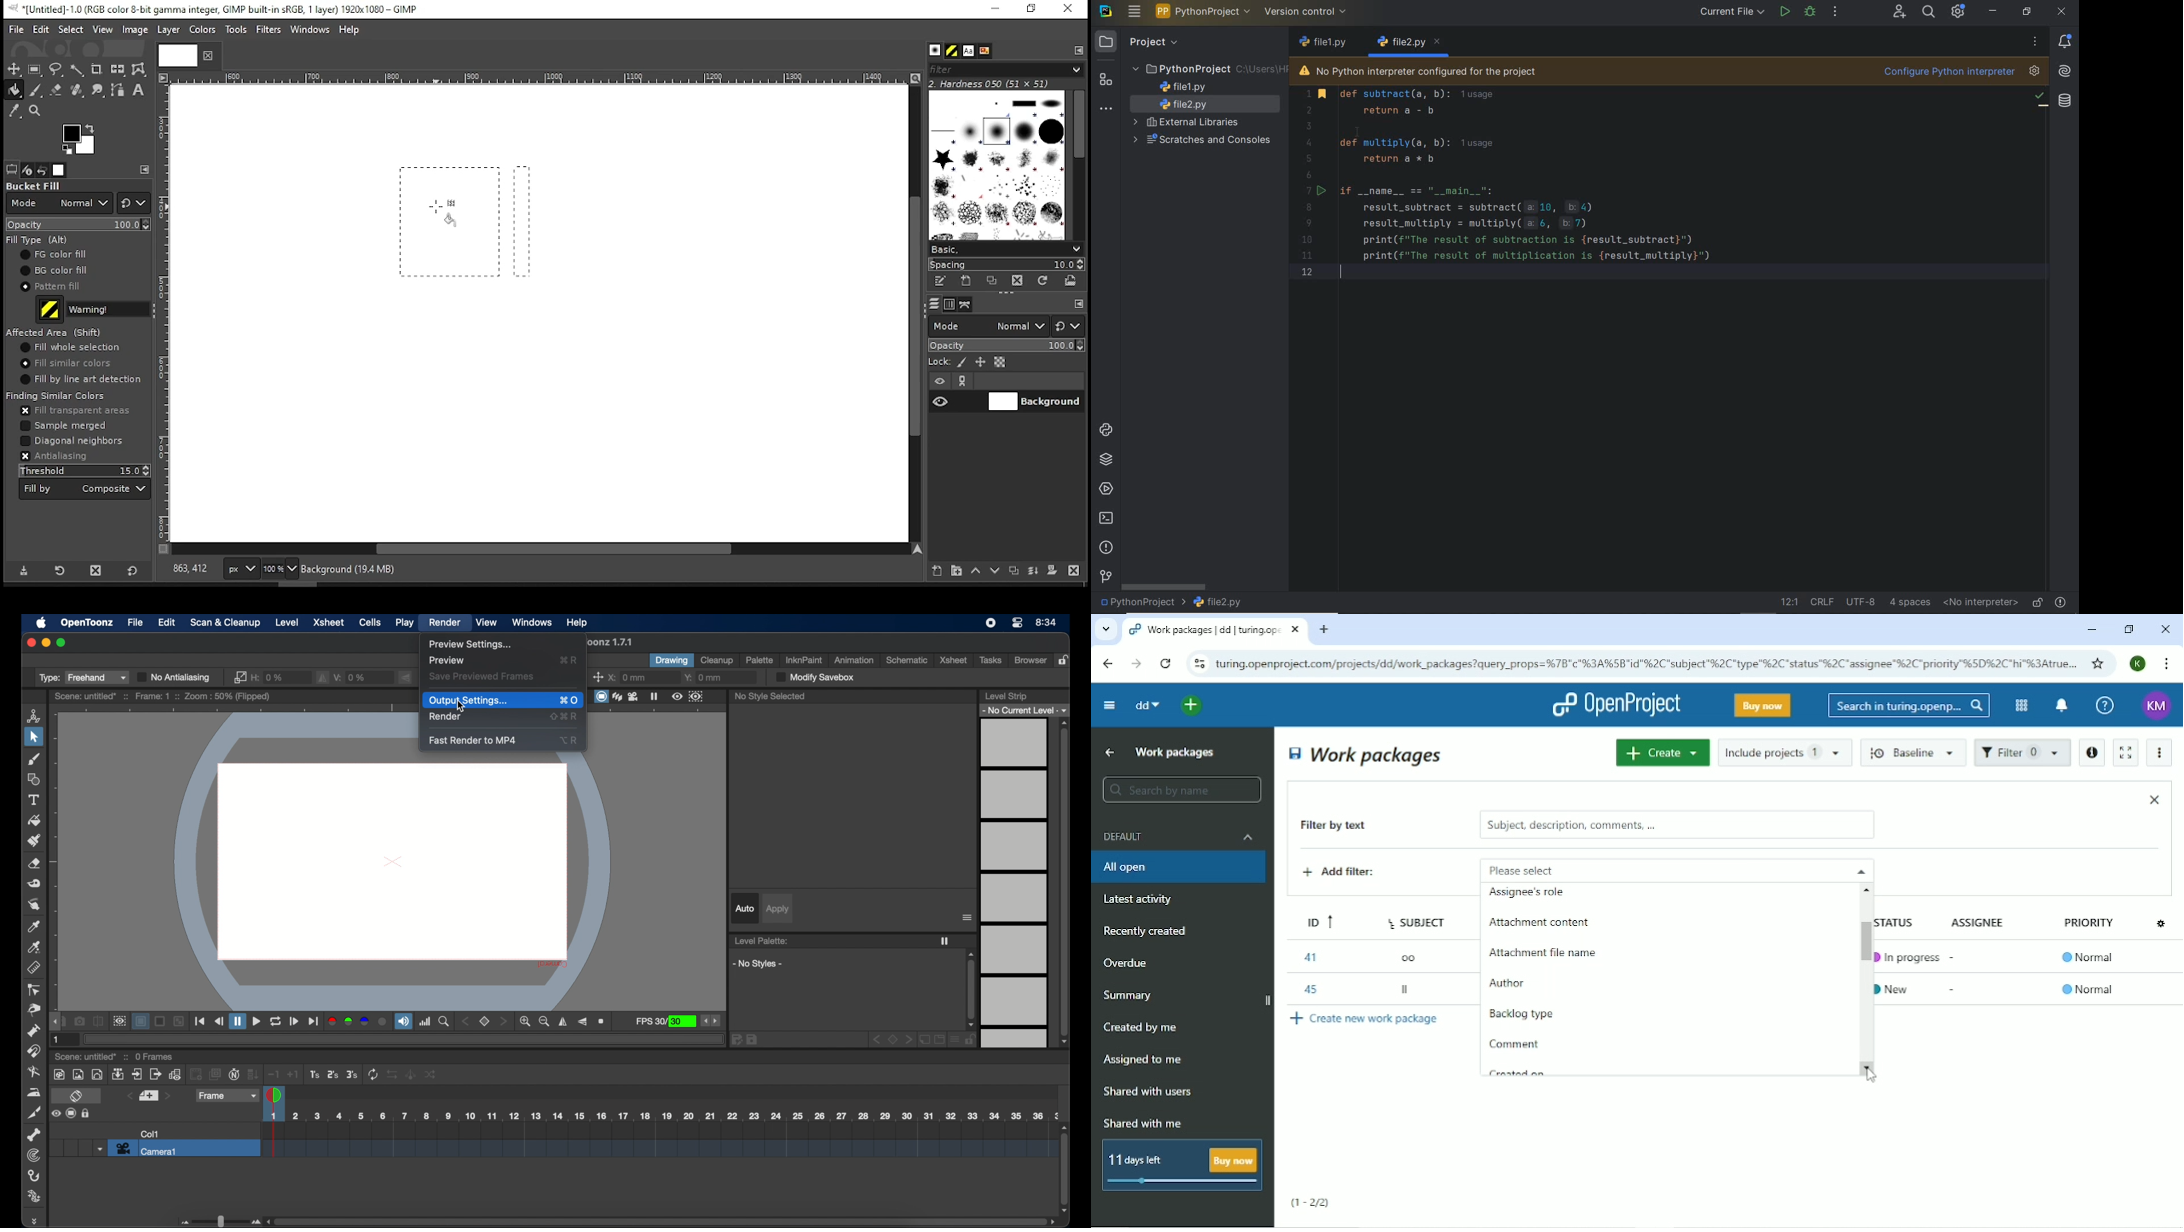 This screenshot has height=1232, width=2184. Describe the element at coordinates (814, 677) in the screenshot. I see `modify save box` at that location.